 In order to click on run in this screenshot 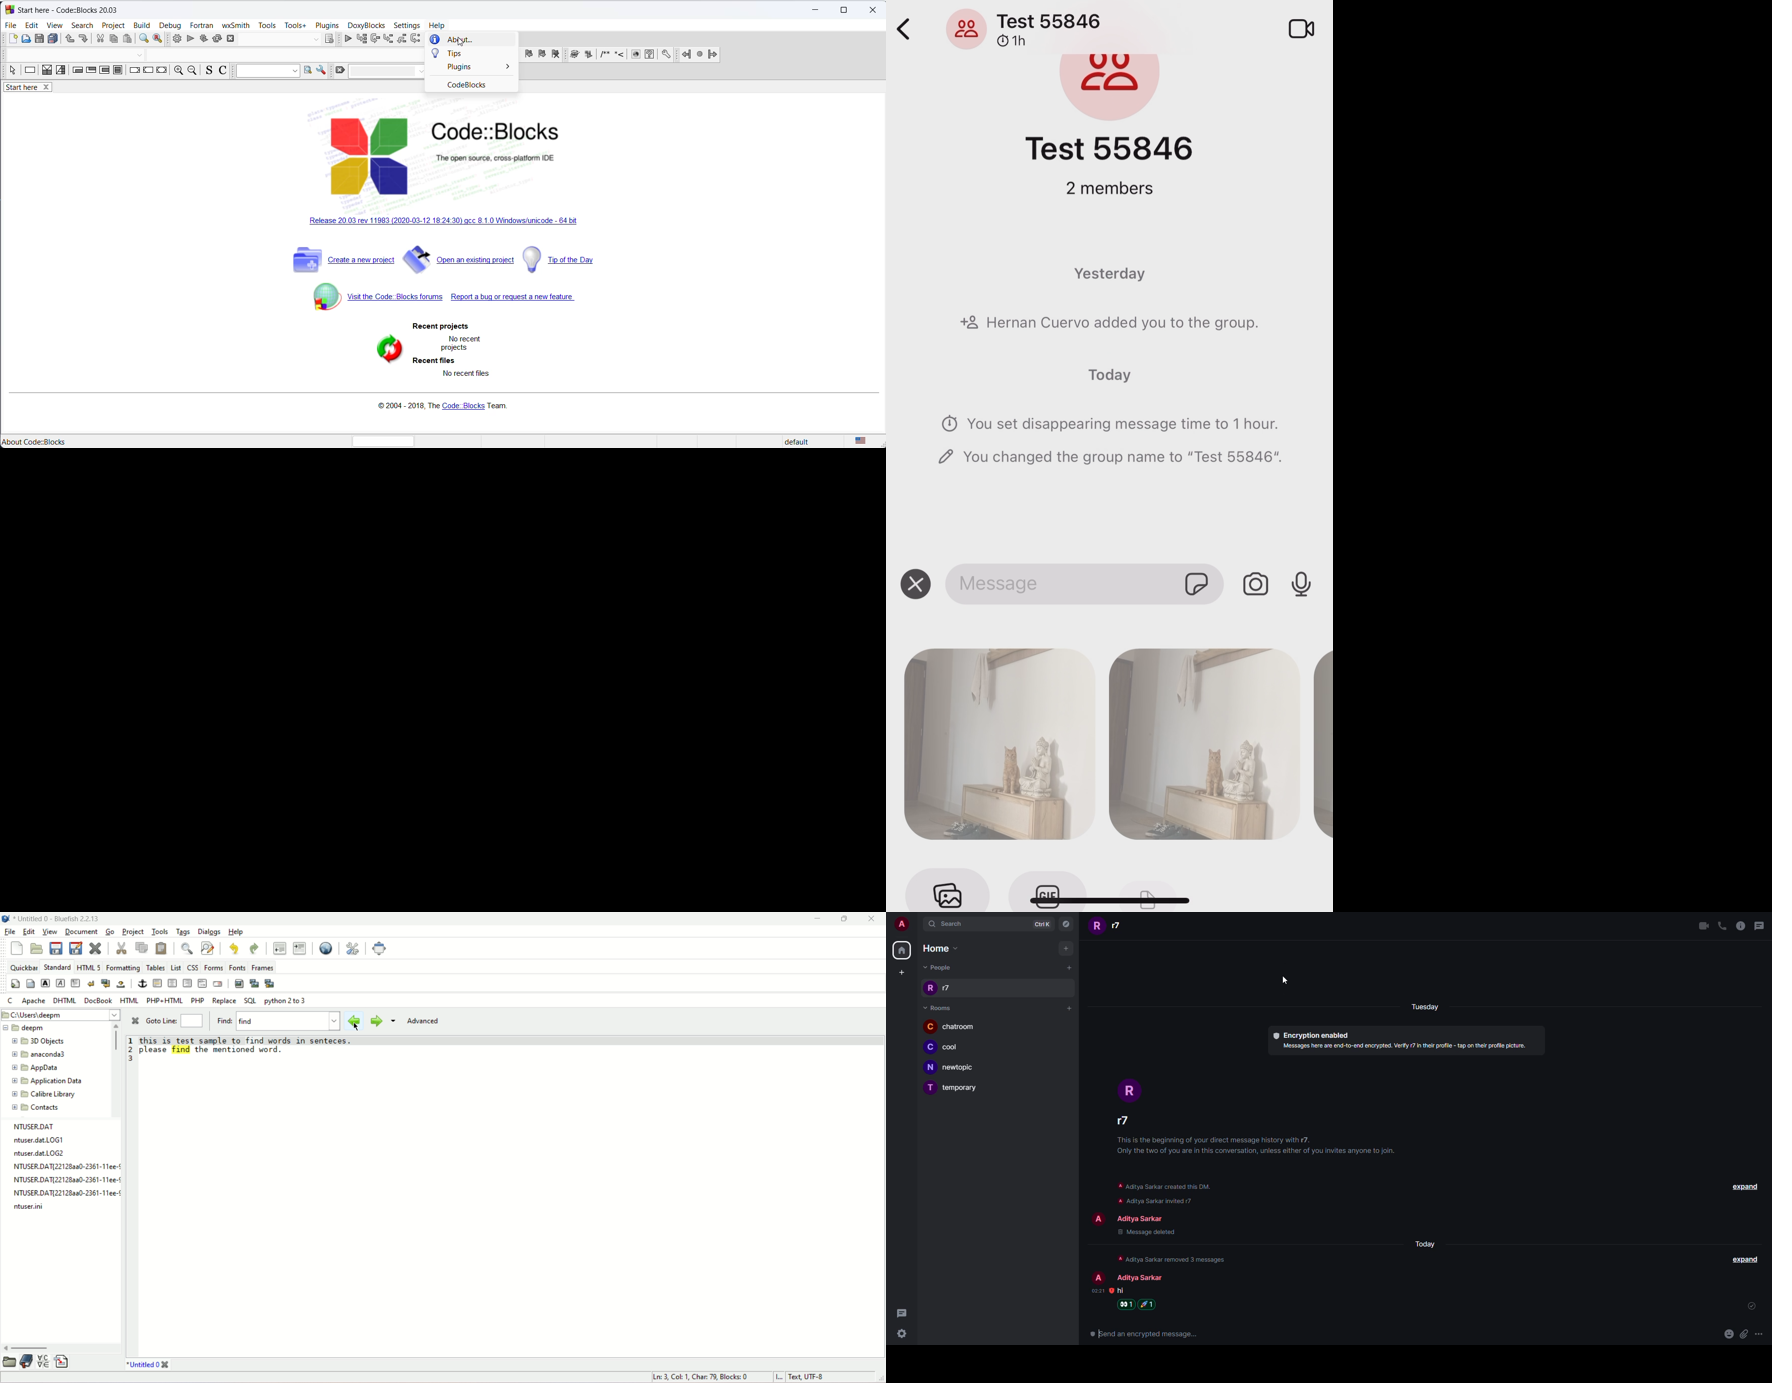, I will do `click(189, 40)`.